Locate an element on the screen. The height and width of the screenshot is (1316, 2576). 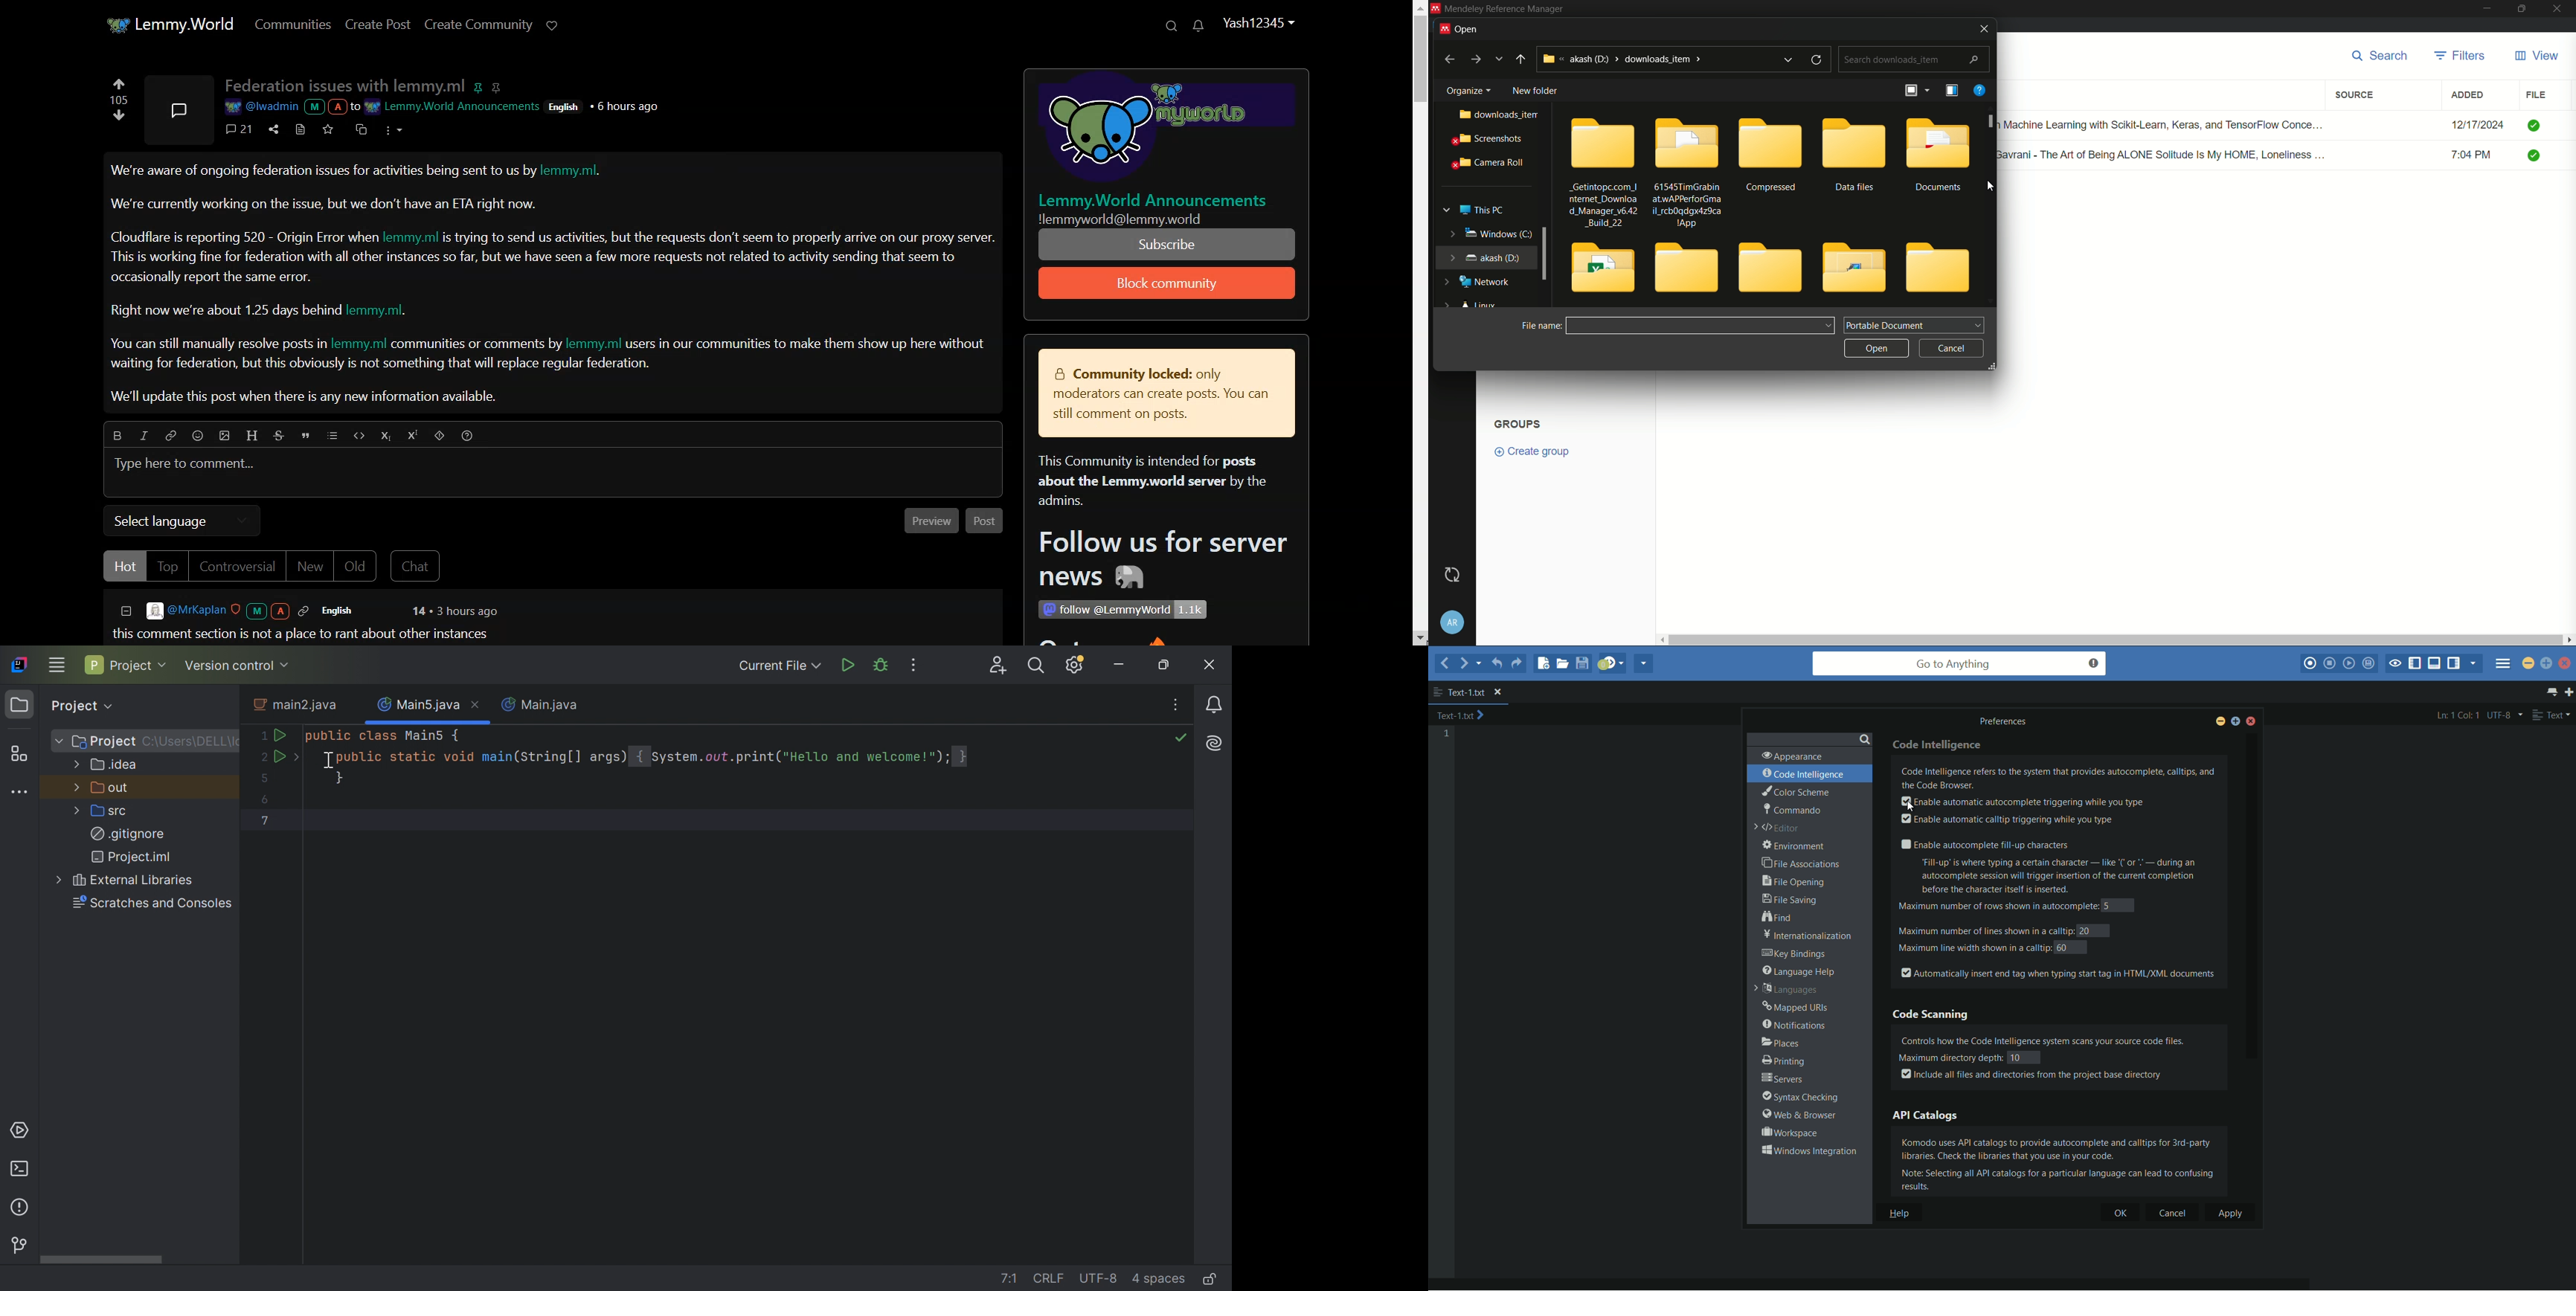
Share is located at coordinates (272, 129).